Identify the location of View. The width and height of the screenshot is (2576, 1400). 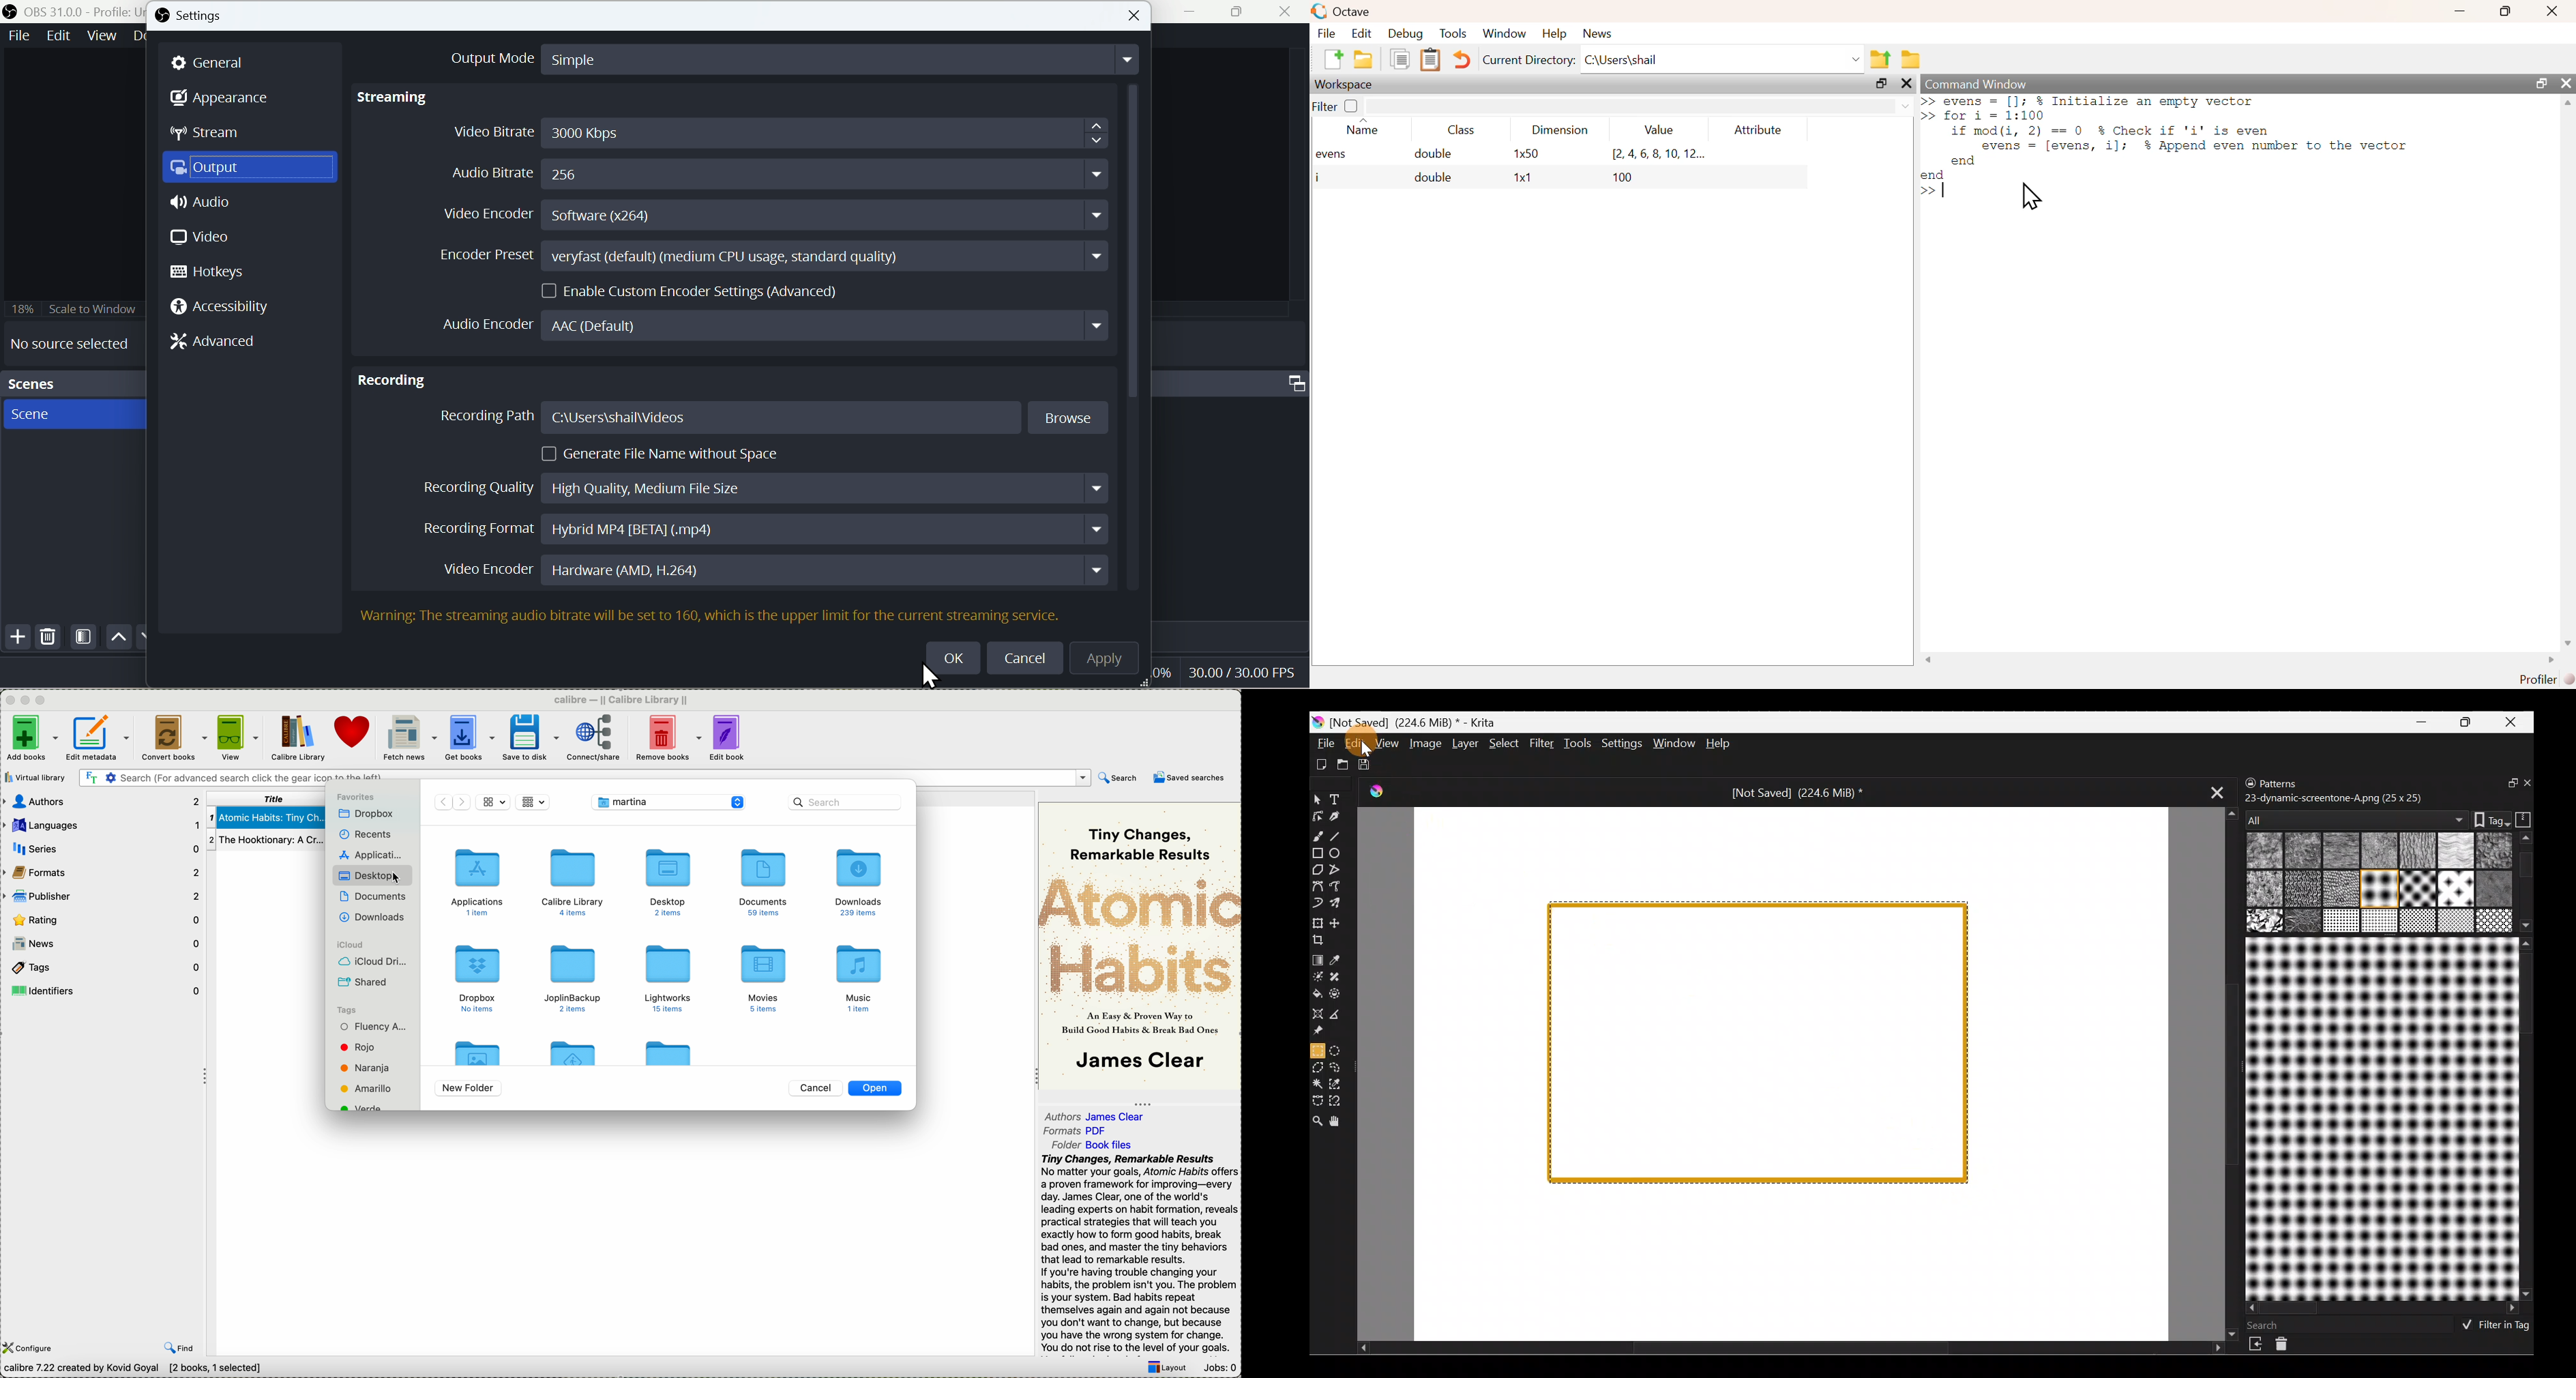
(1387, 742).